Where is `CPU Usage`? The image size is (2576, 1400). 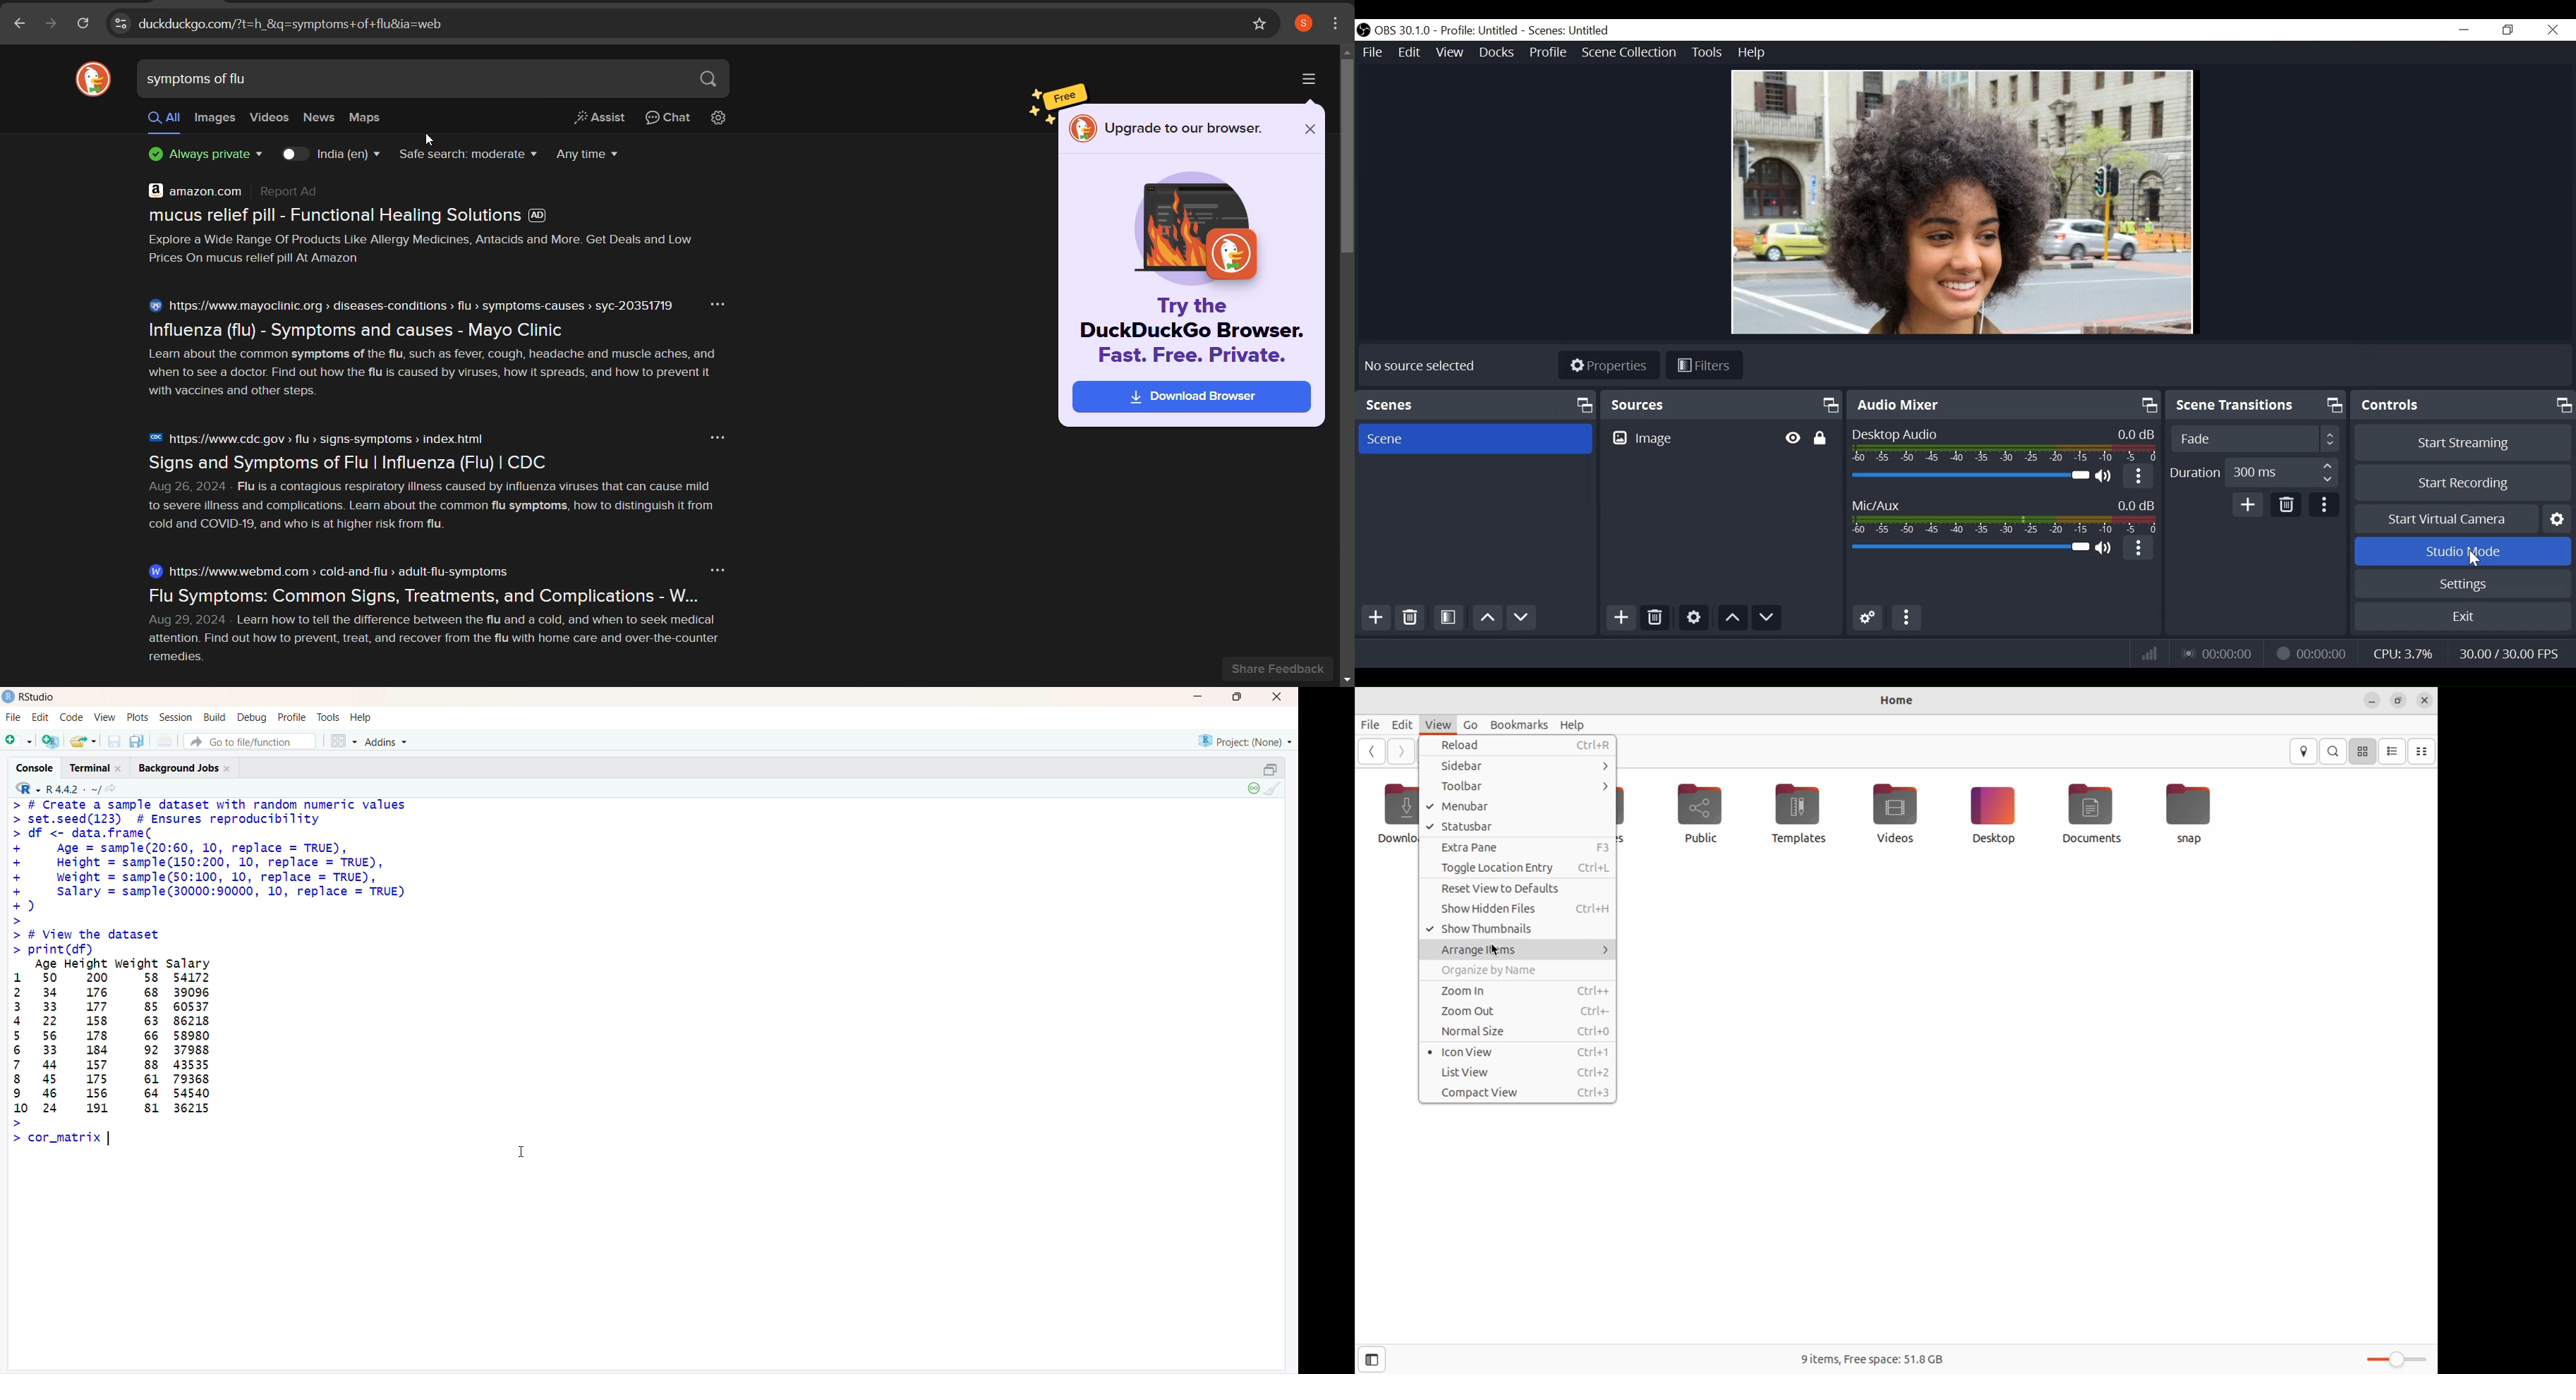 CPU Usage is located at coordinates (2403, 653).